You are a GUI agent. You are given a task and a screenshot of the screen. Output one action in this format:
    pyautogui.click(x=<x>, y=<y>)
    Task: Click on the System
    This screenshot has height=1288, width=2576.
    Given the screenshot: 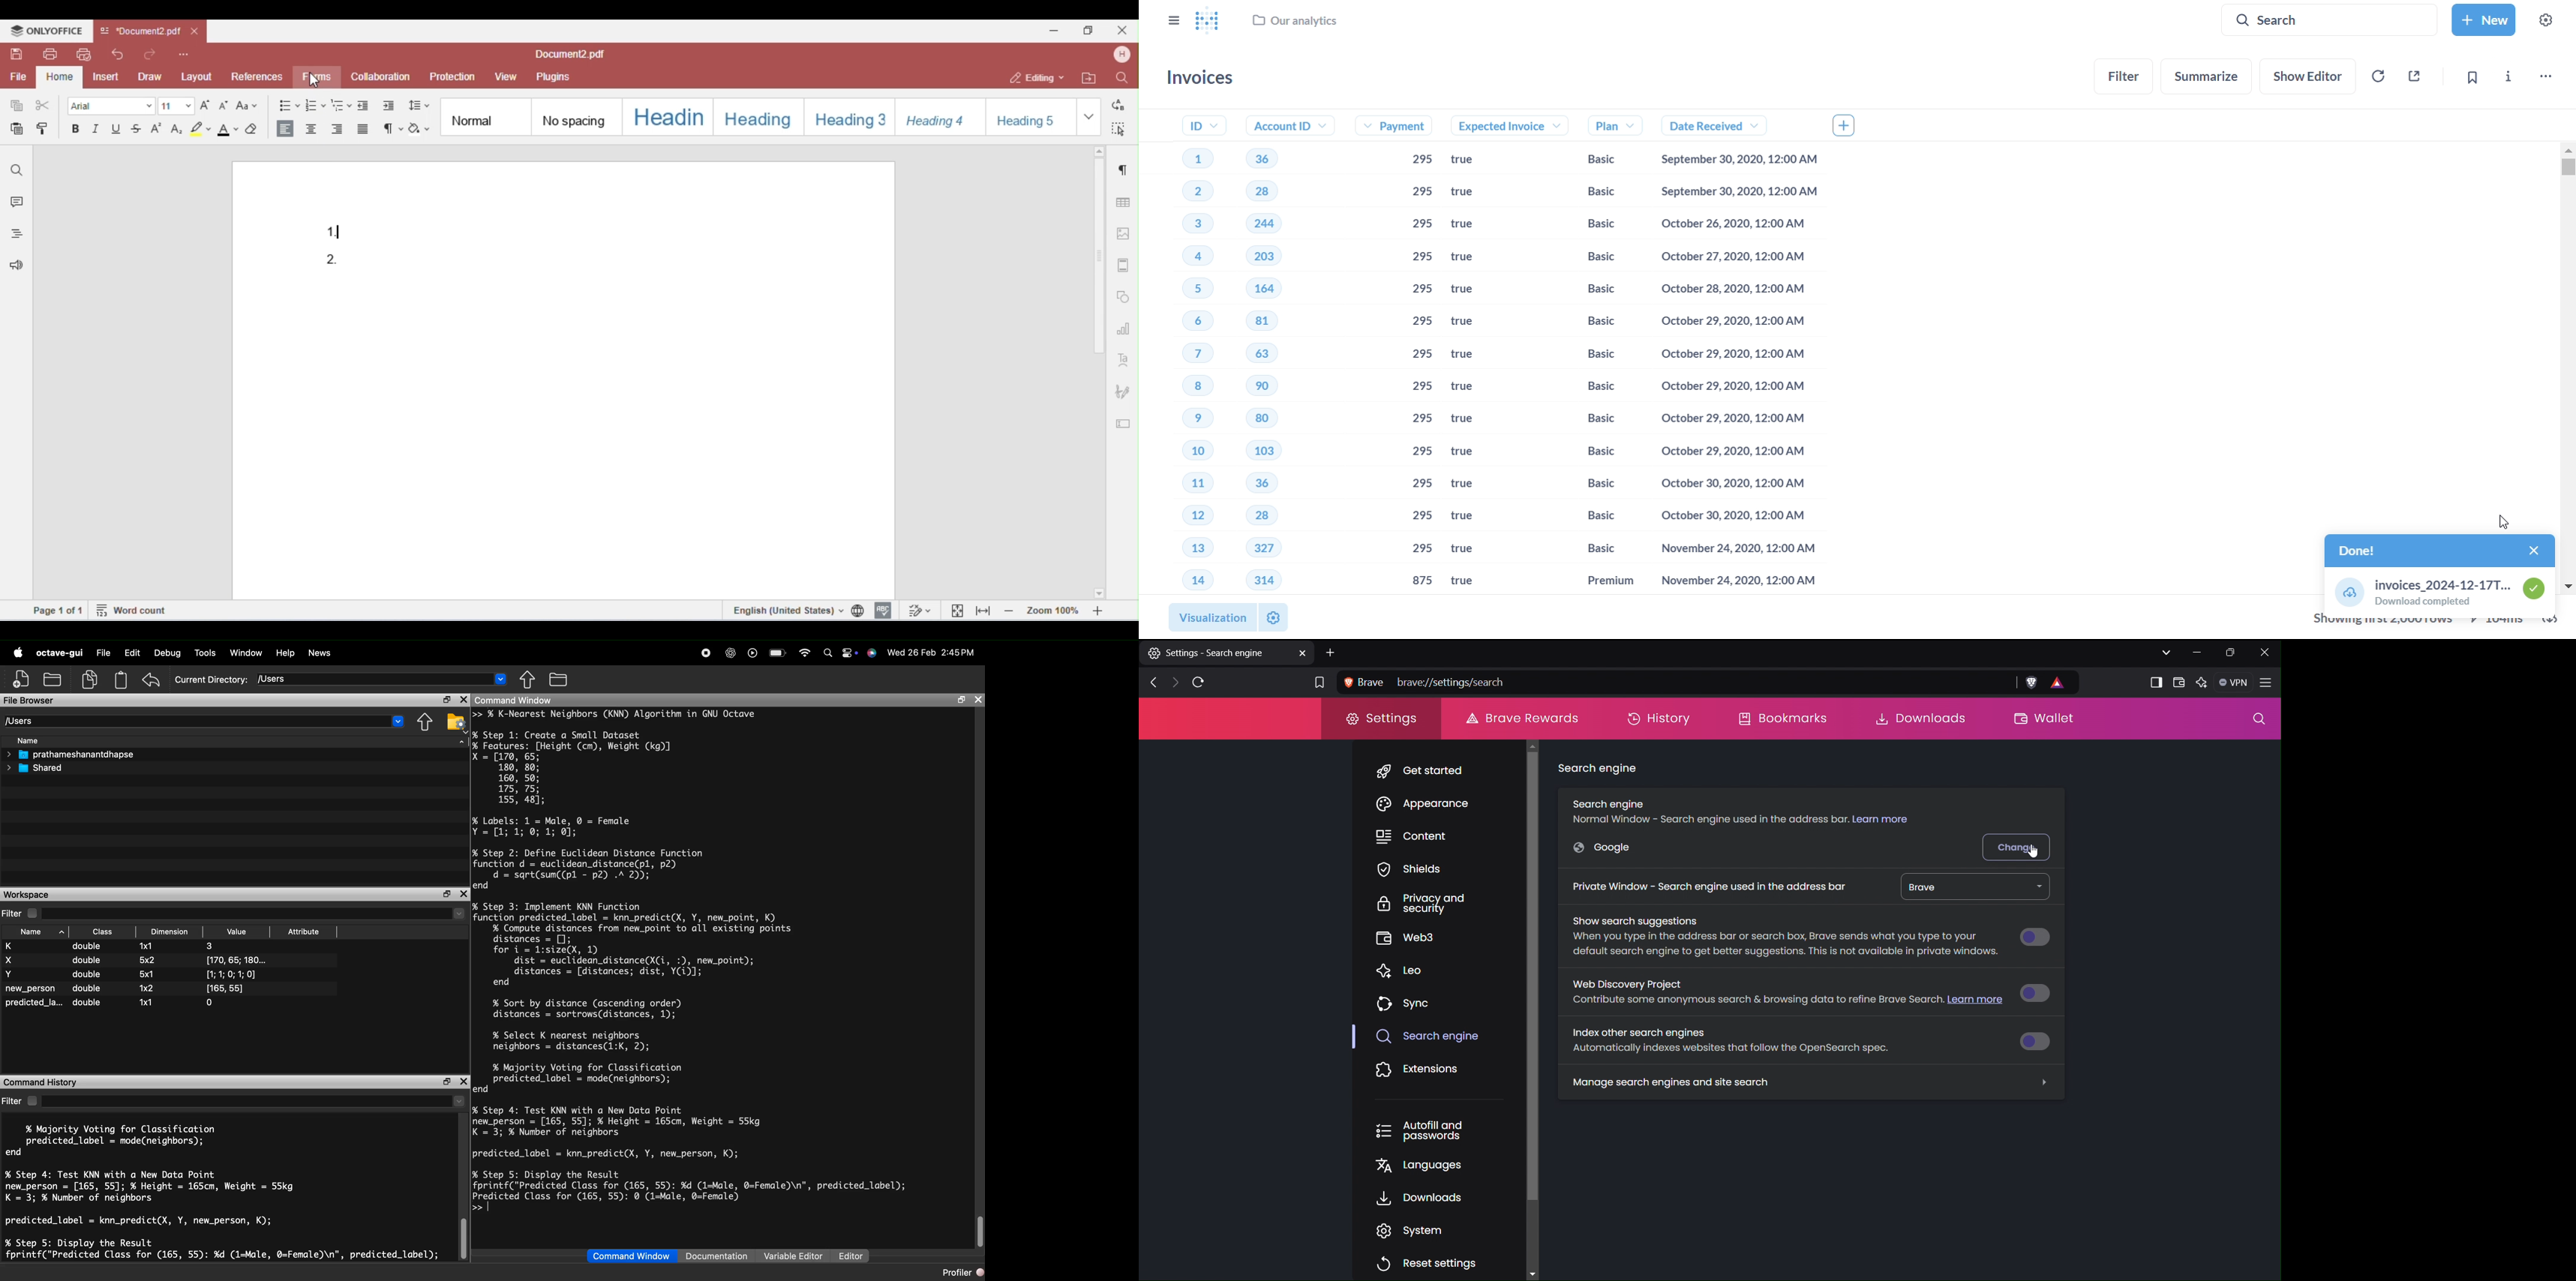 What is the action you would take?
    pyautogui.click(x=1418, y=1230)
    